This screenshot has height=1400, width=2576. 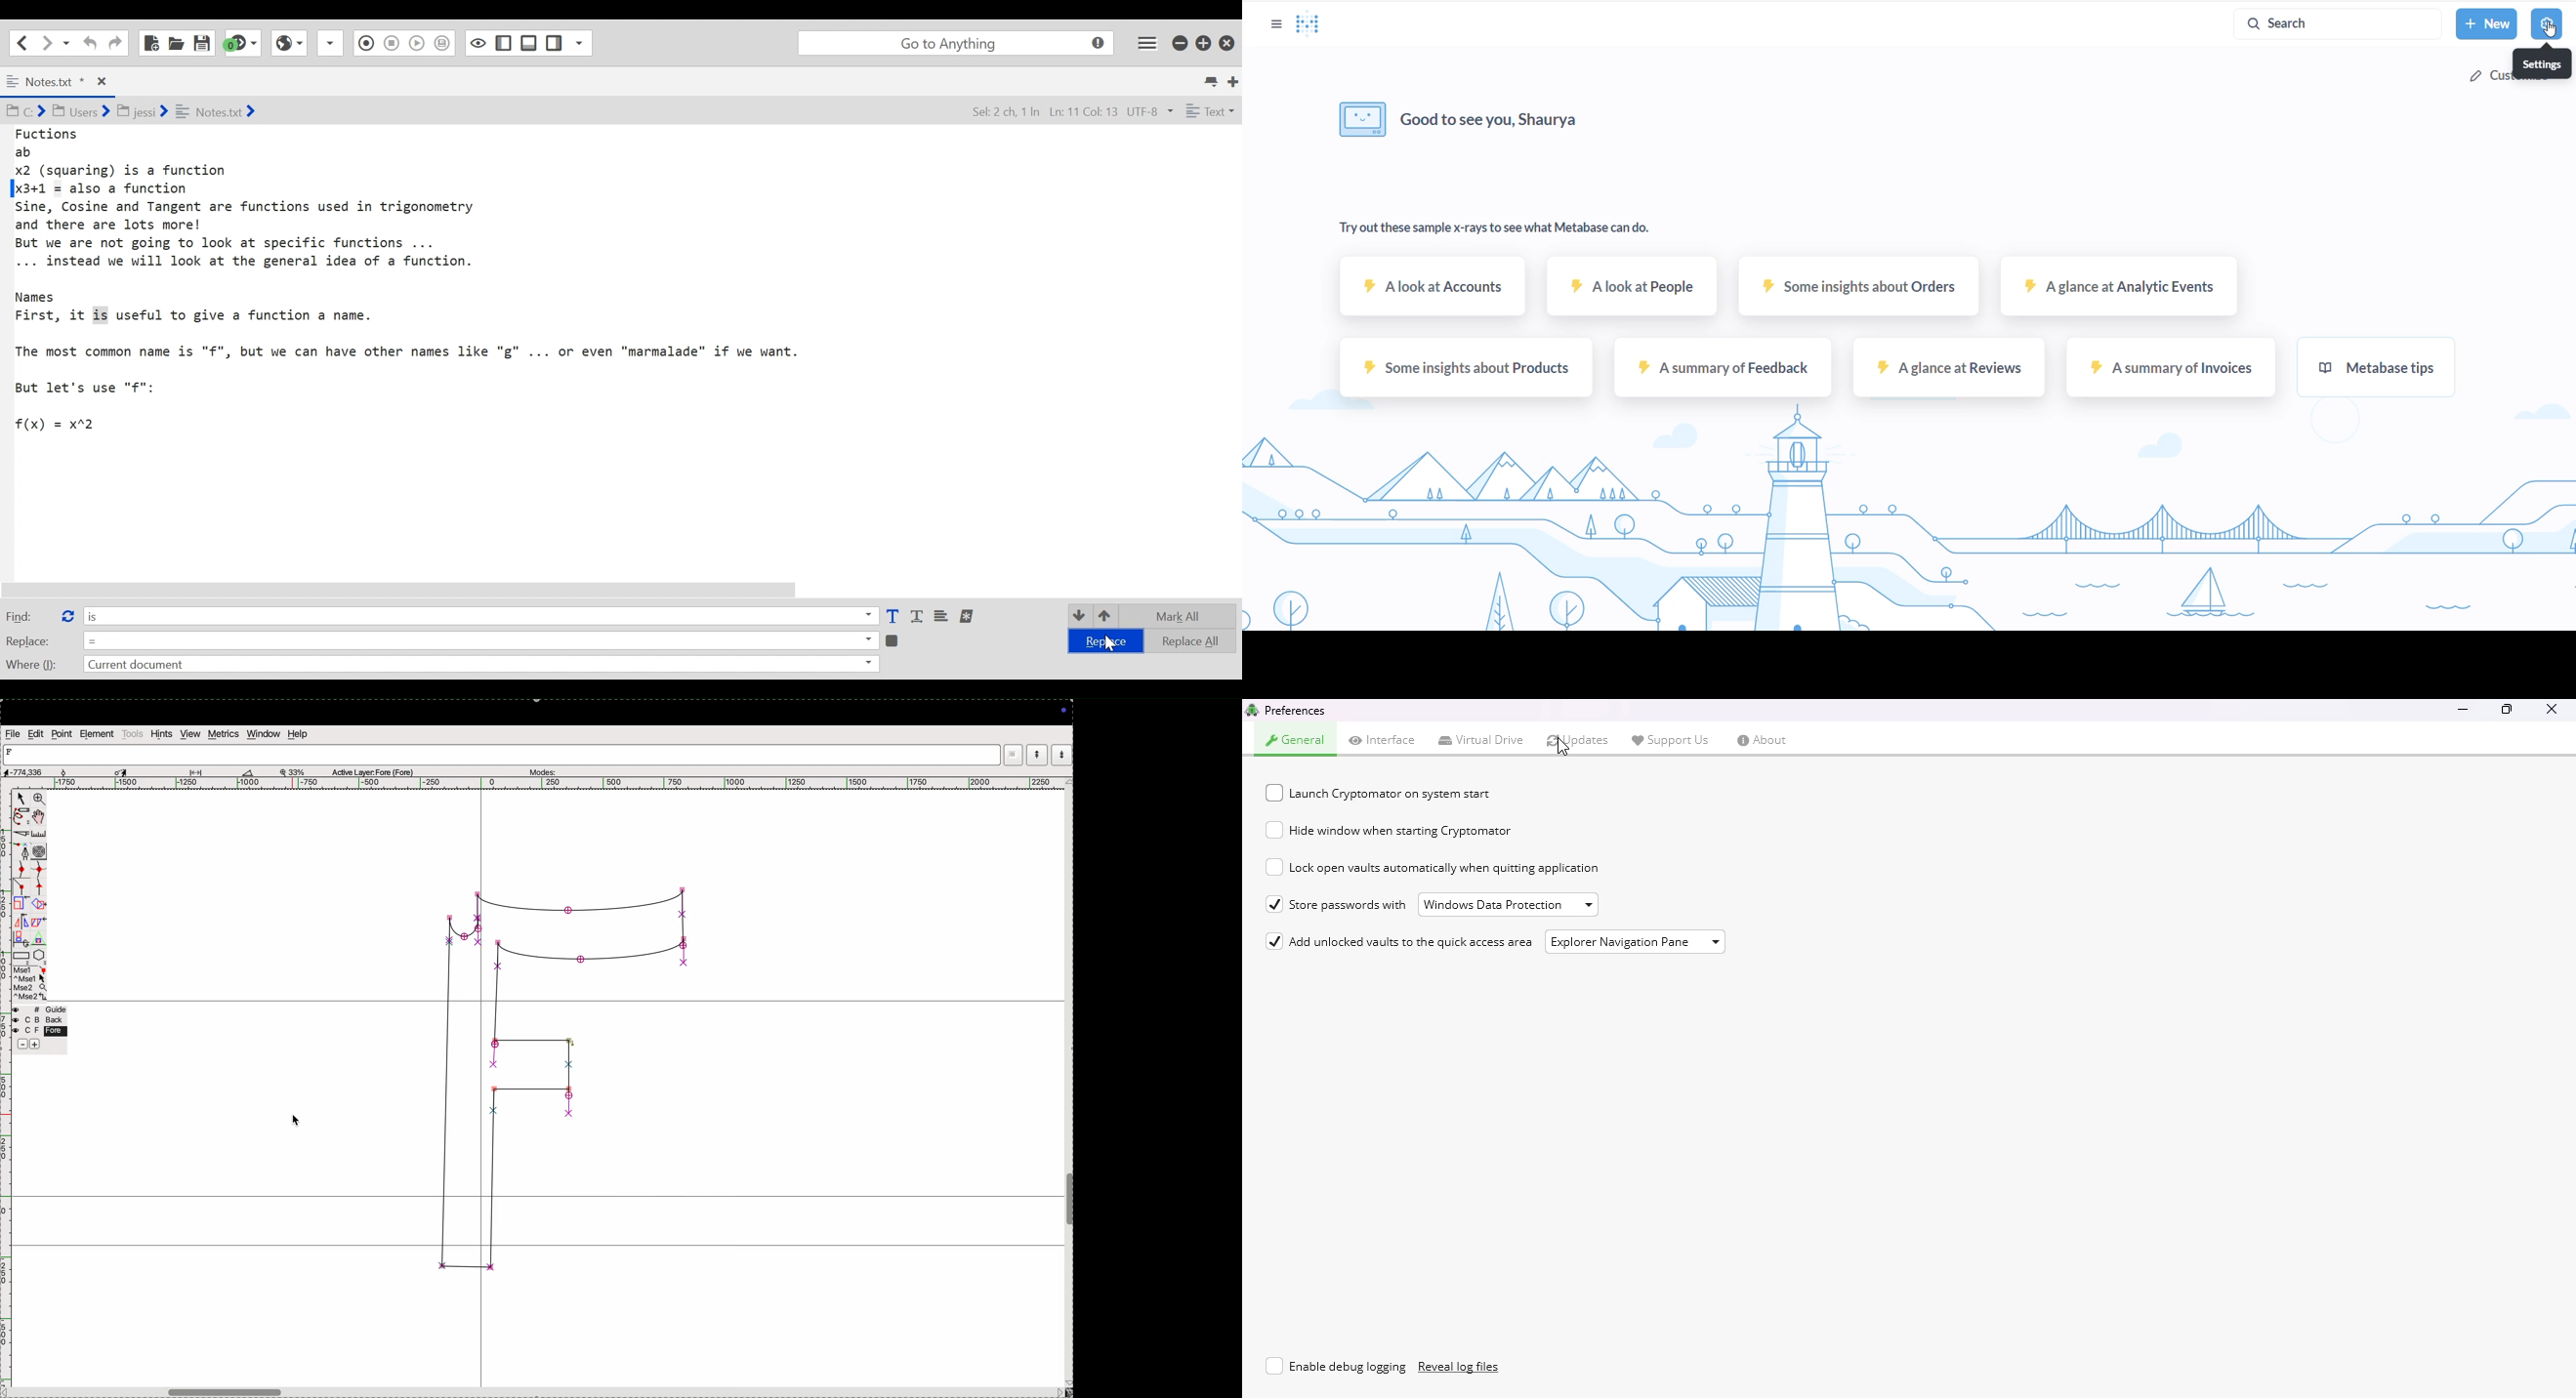 I want to click on Replace Button, so click(x=67, y=614).